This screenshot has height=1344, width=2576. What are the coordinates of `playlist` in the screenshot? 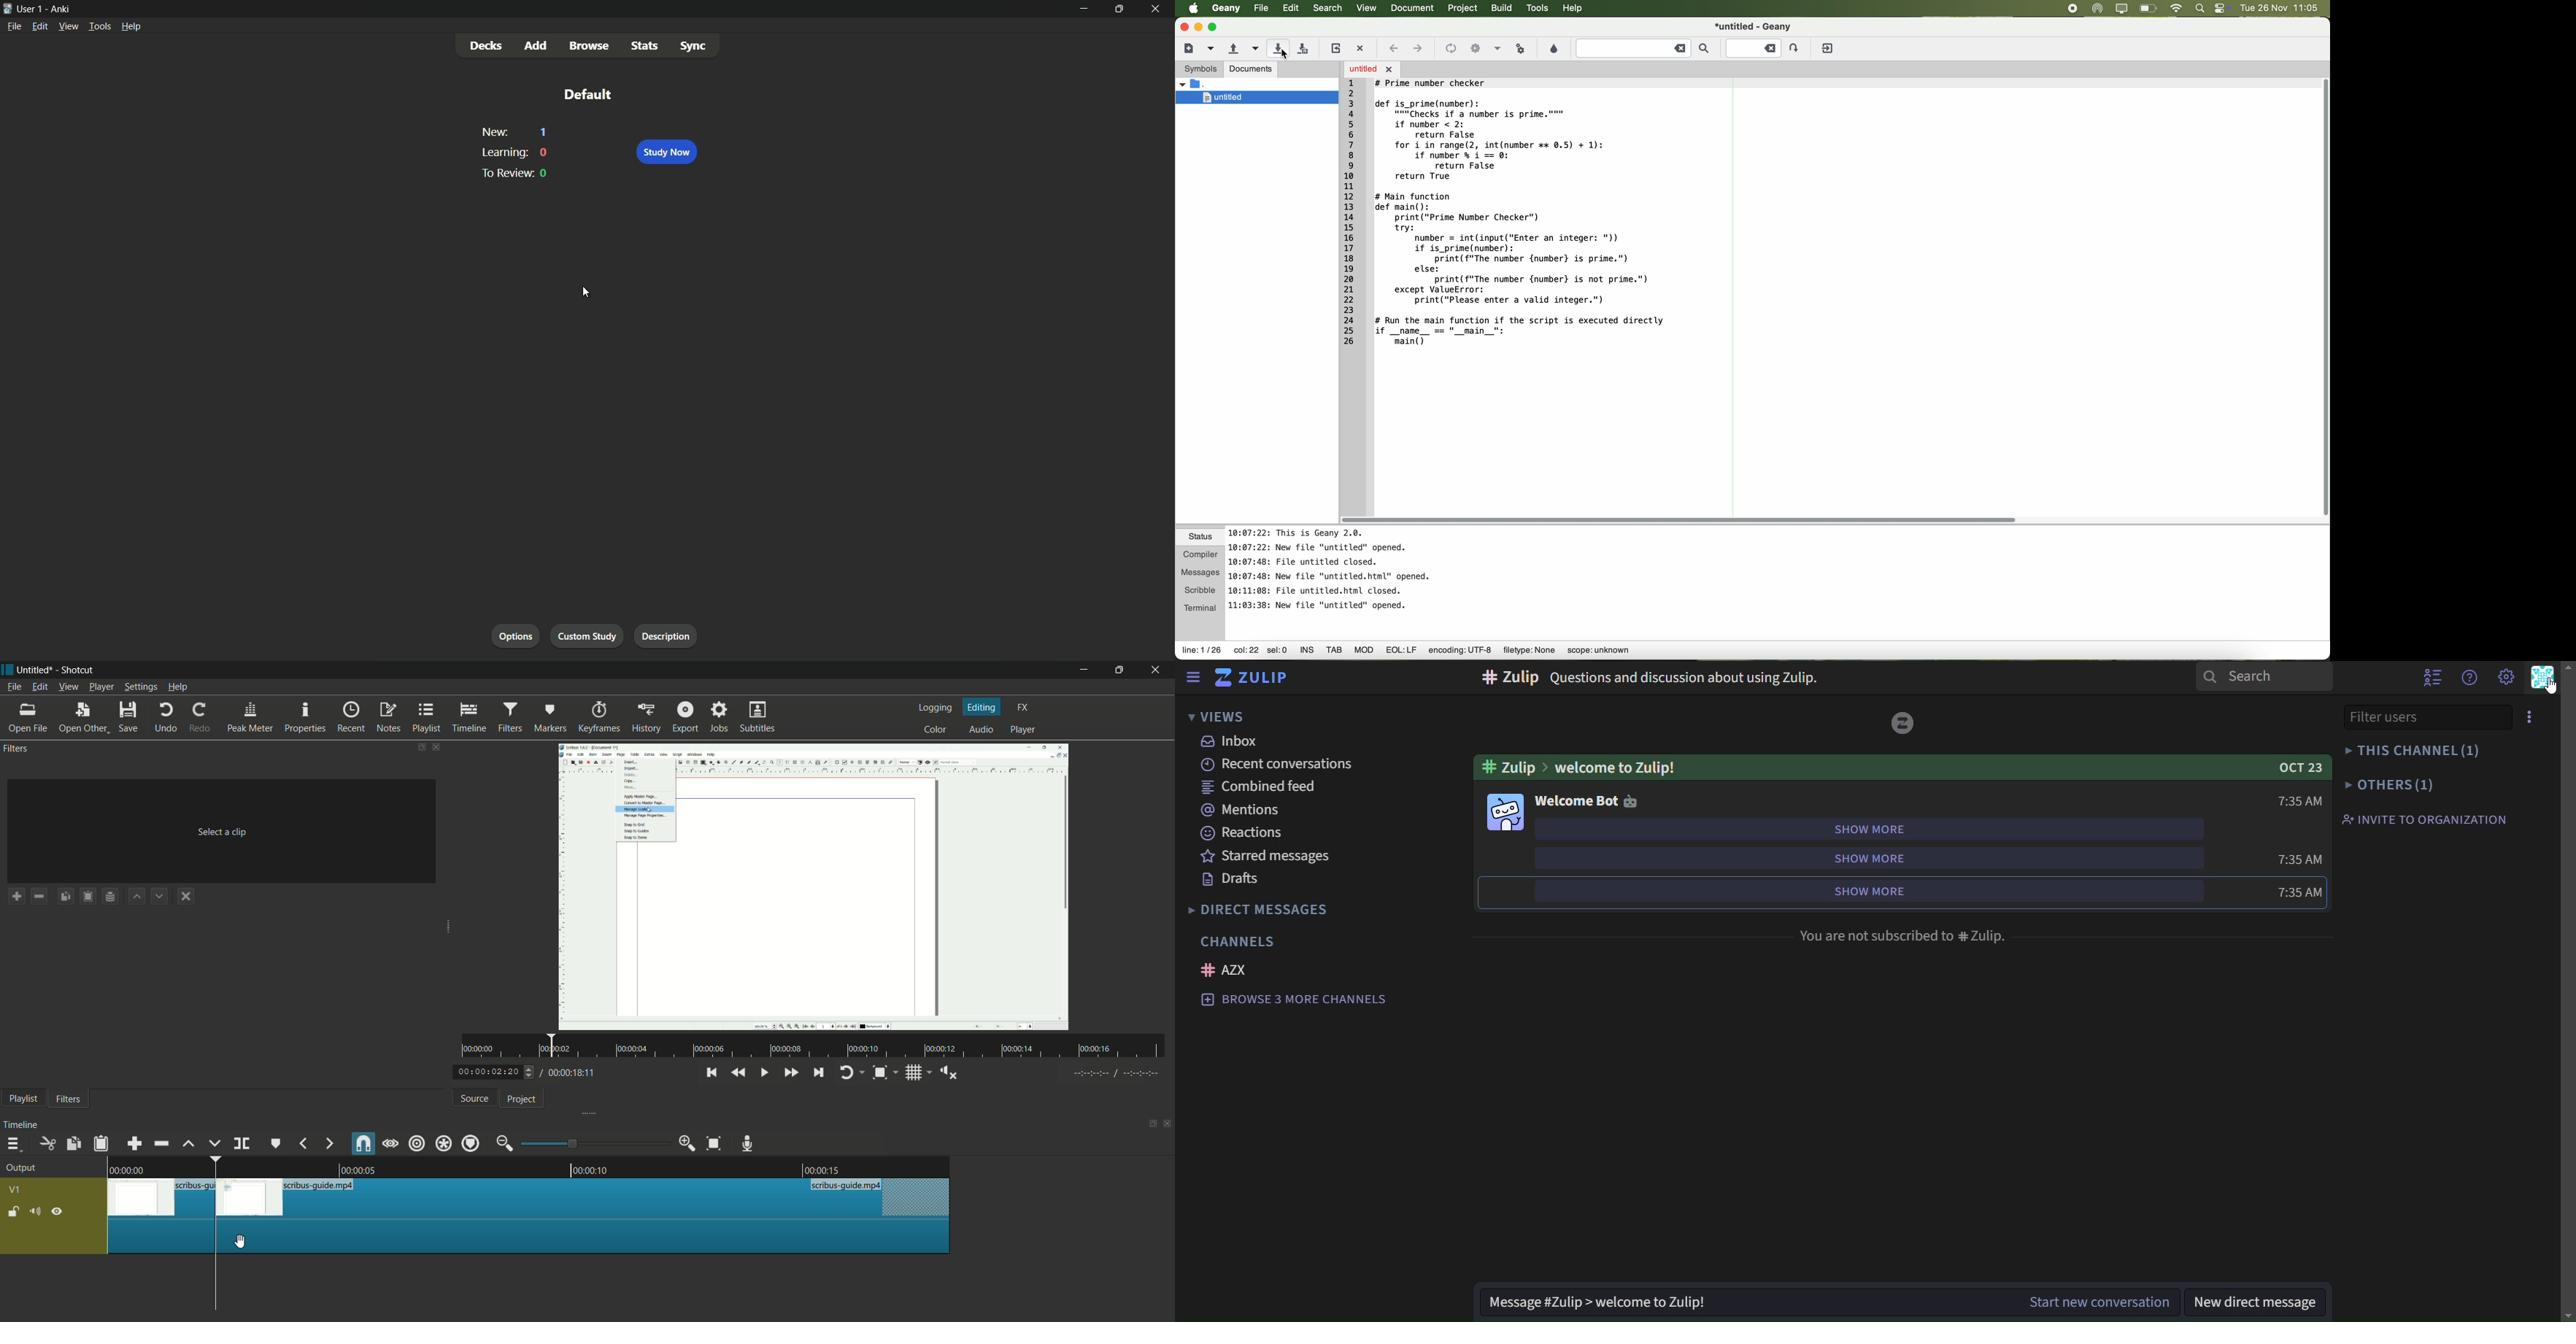 It's located at (429, 717).